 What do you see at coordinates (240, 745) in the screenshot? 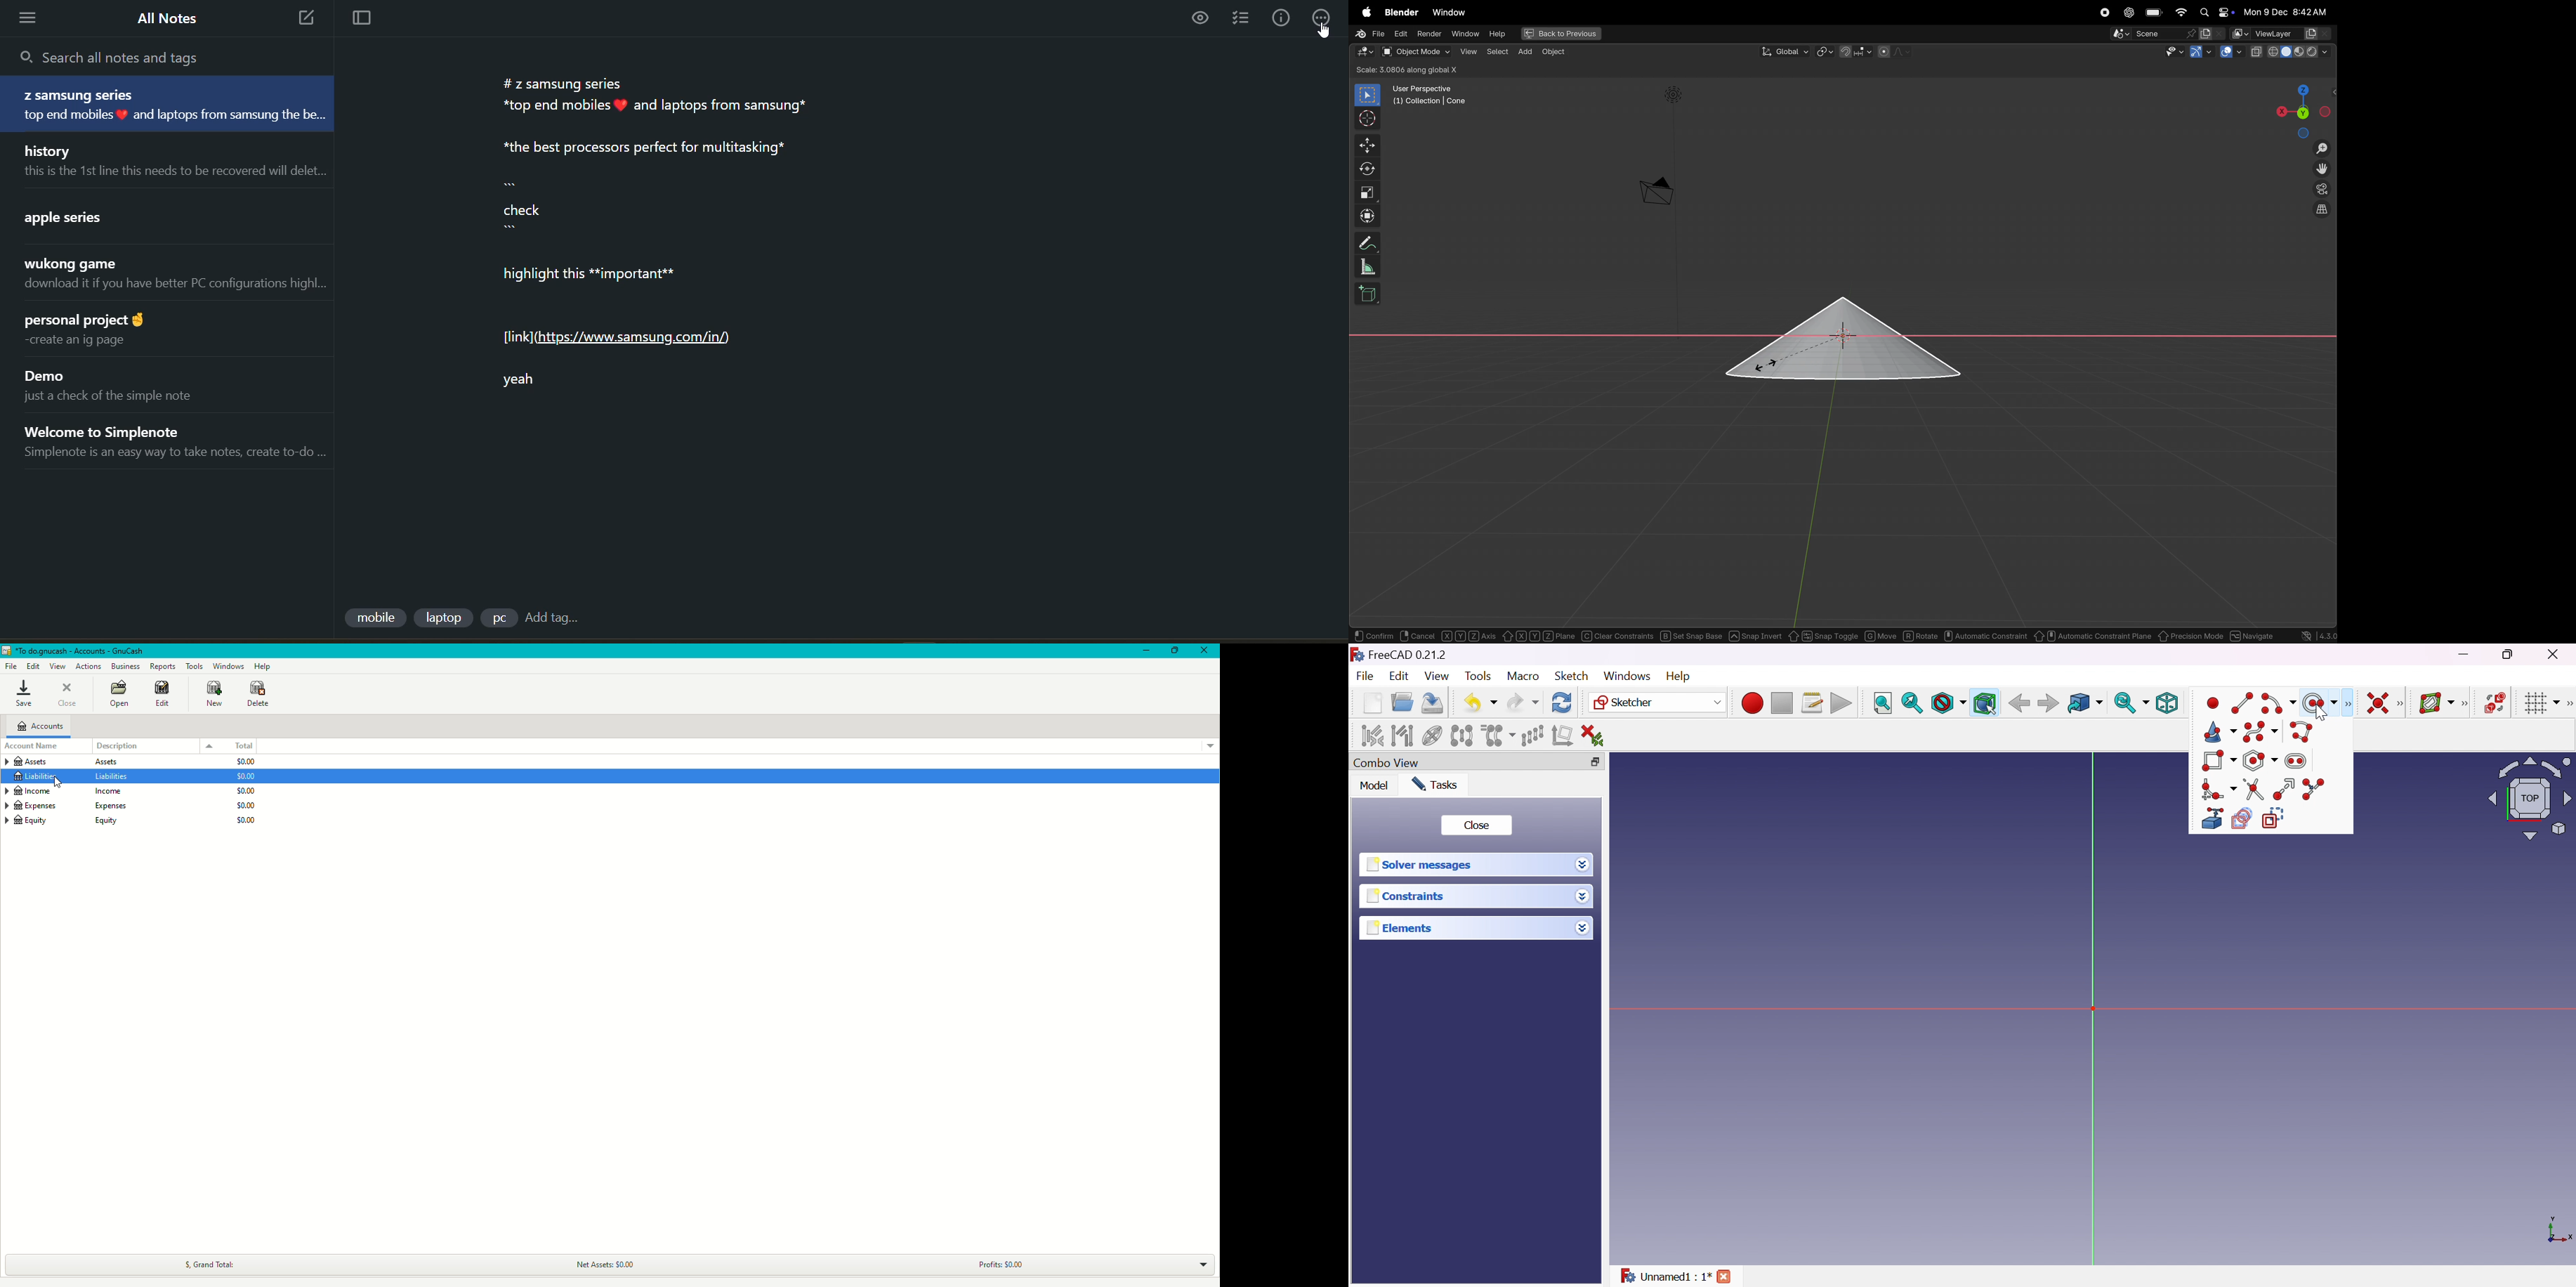
I see `Total` at bounding box center [240, 745].